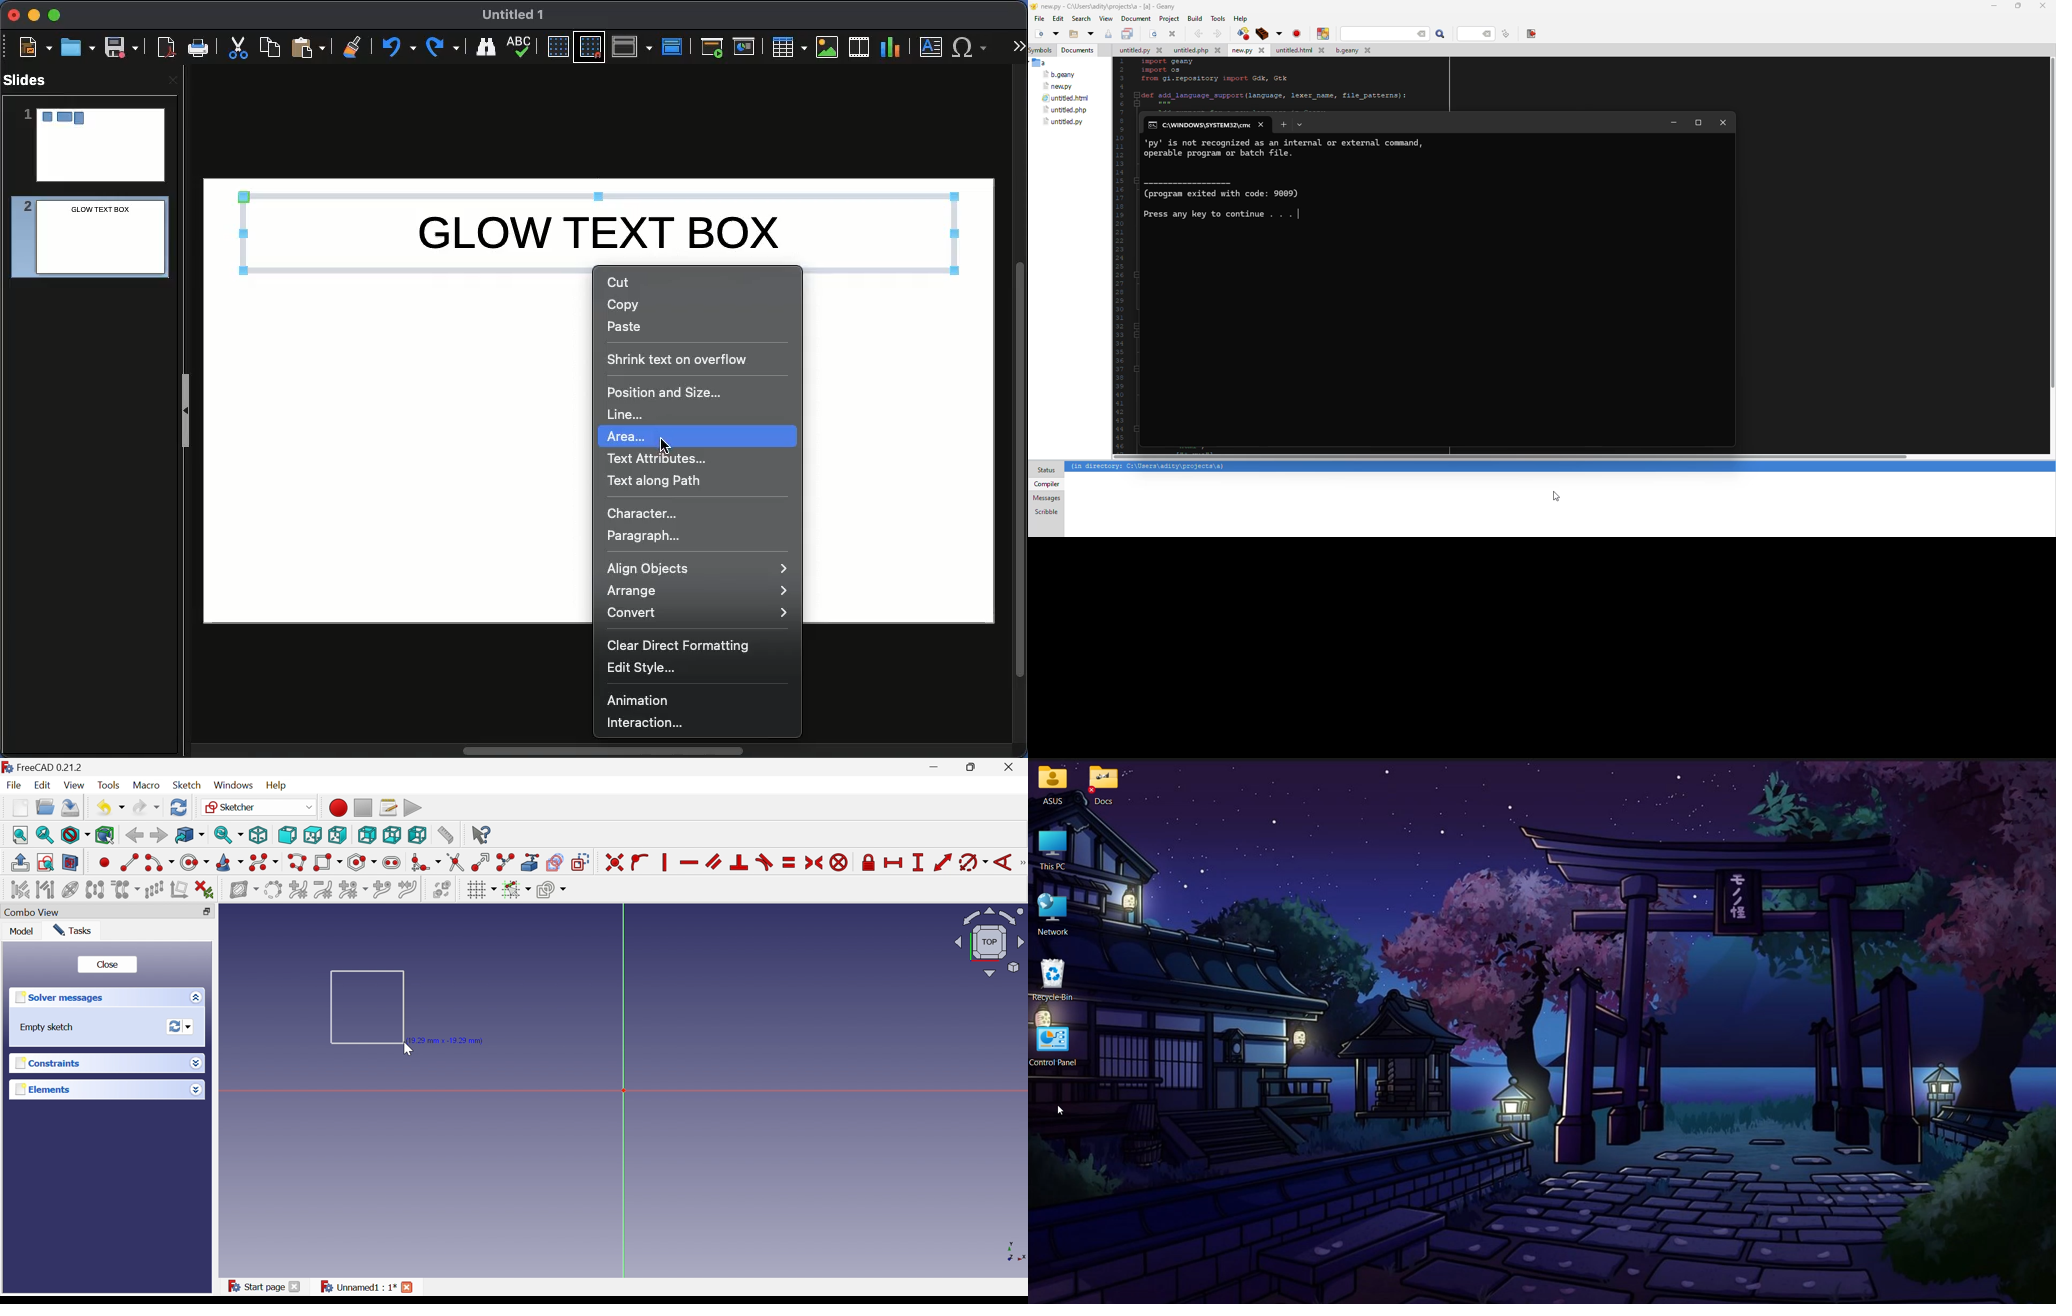  I want to click on Constrain symmertical, so click(814, 863).